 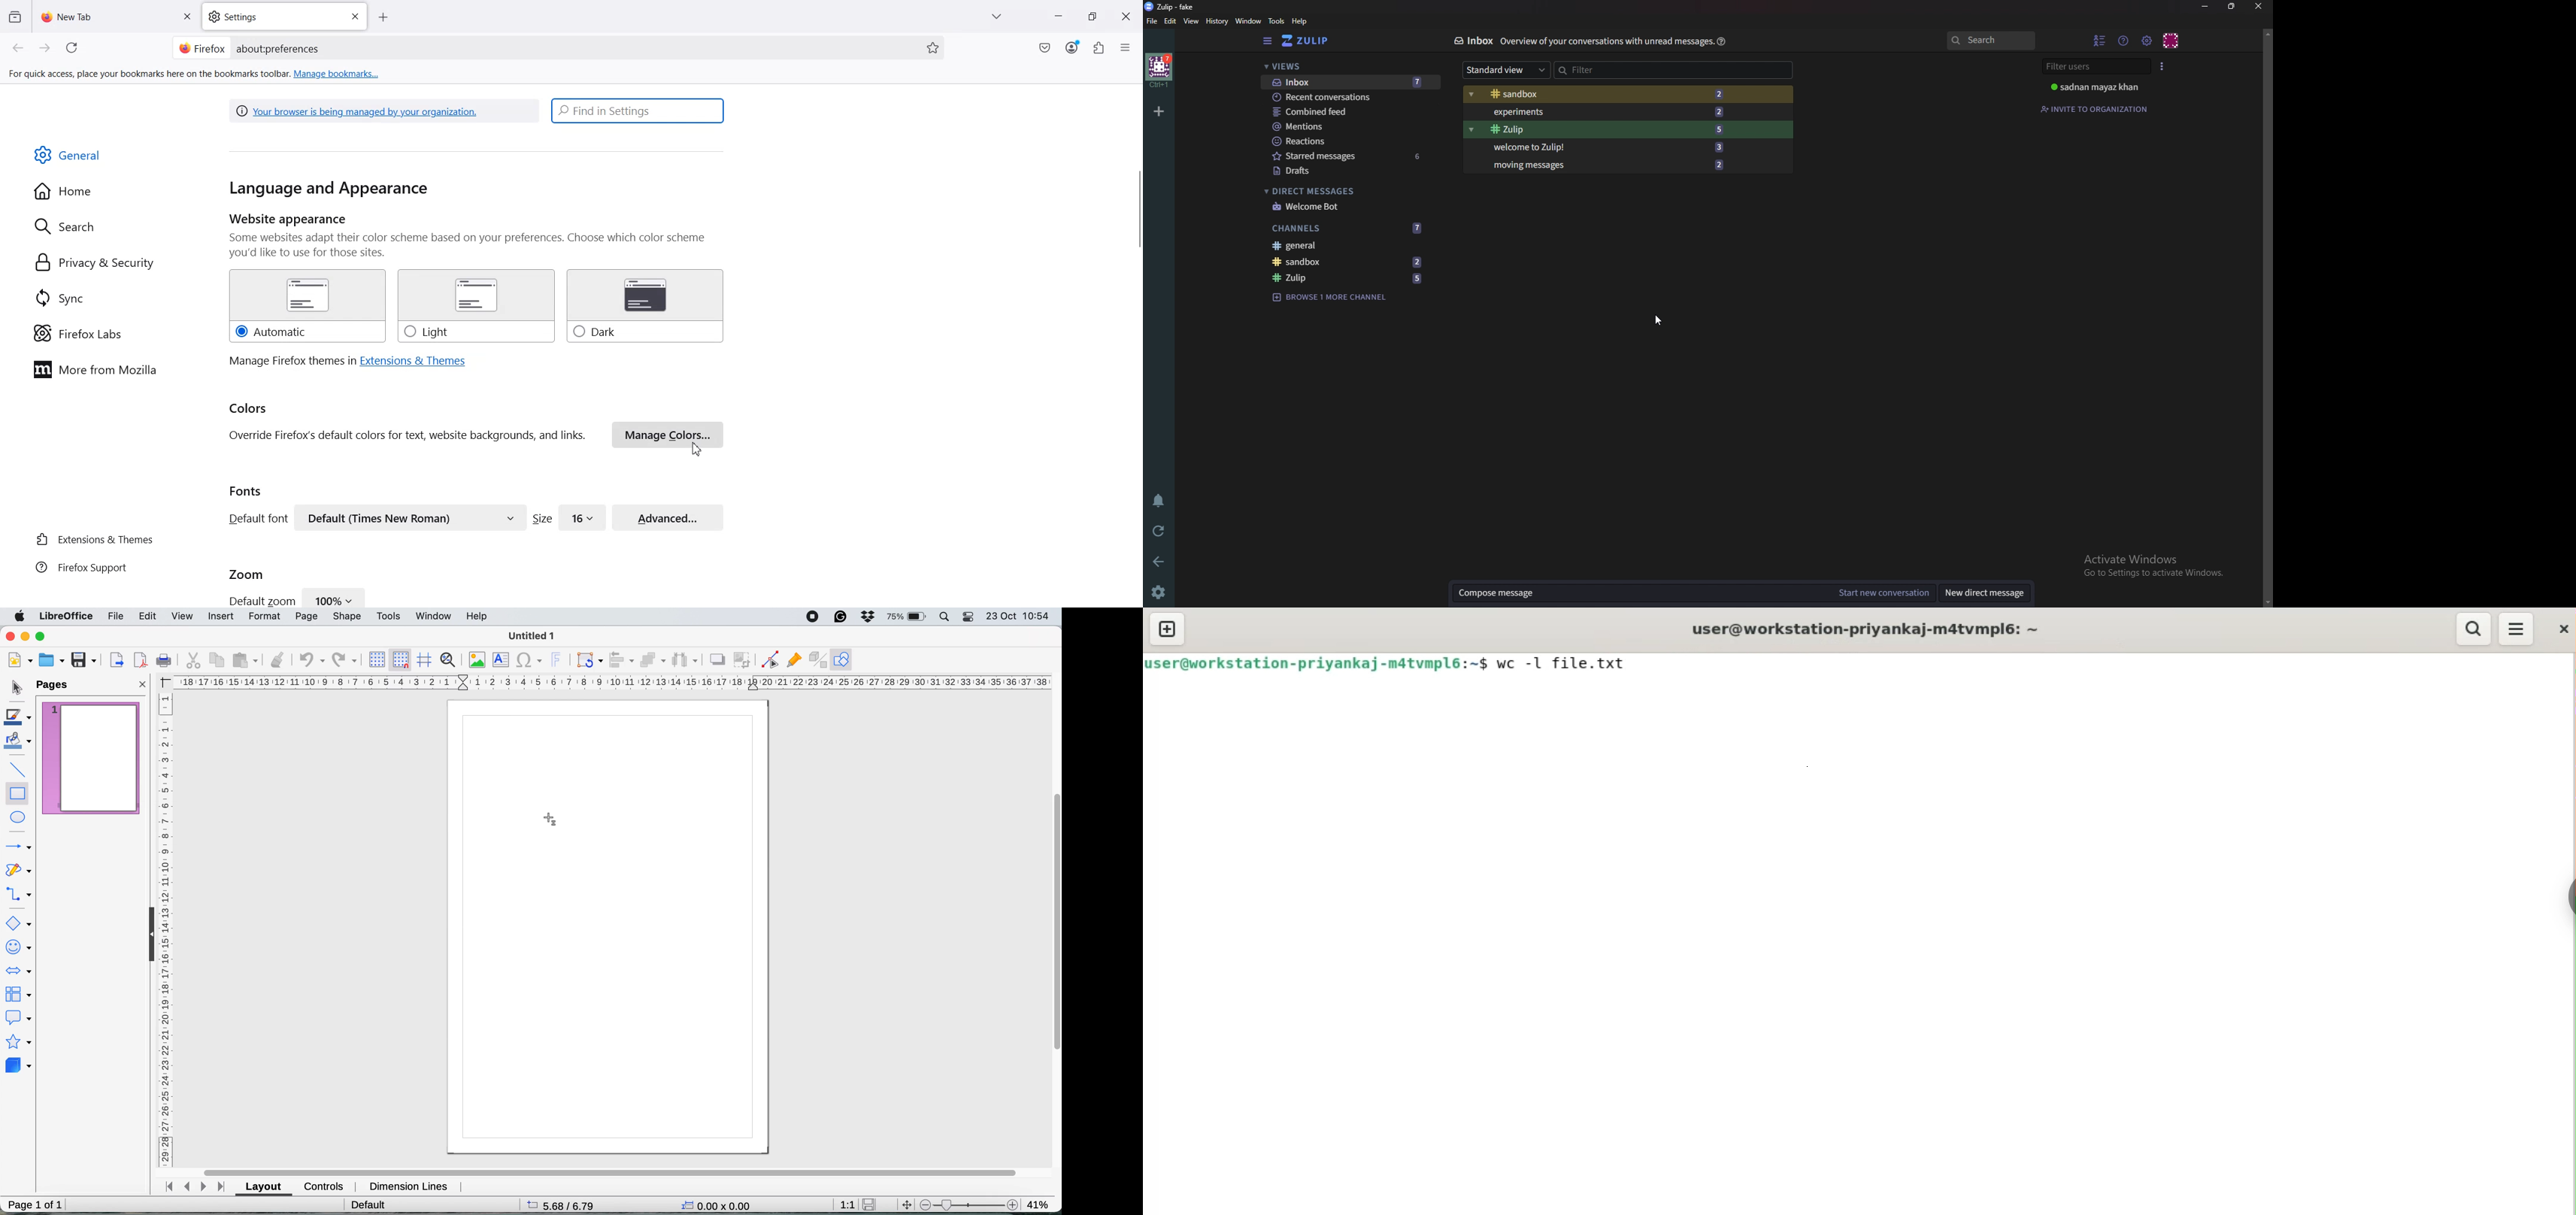 I want to click on navigate between sheets, so click(x=197, y=1187).